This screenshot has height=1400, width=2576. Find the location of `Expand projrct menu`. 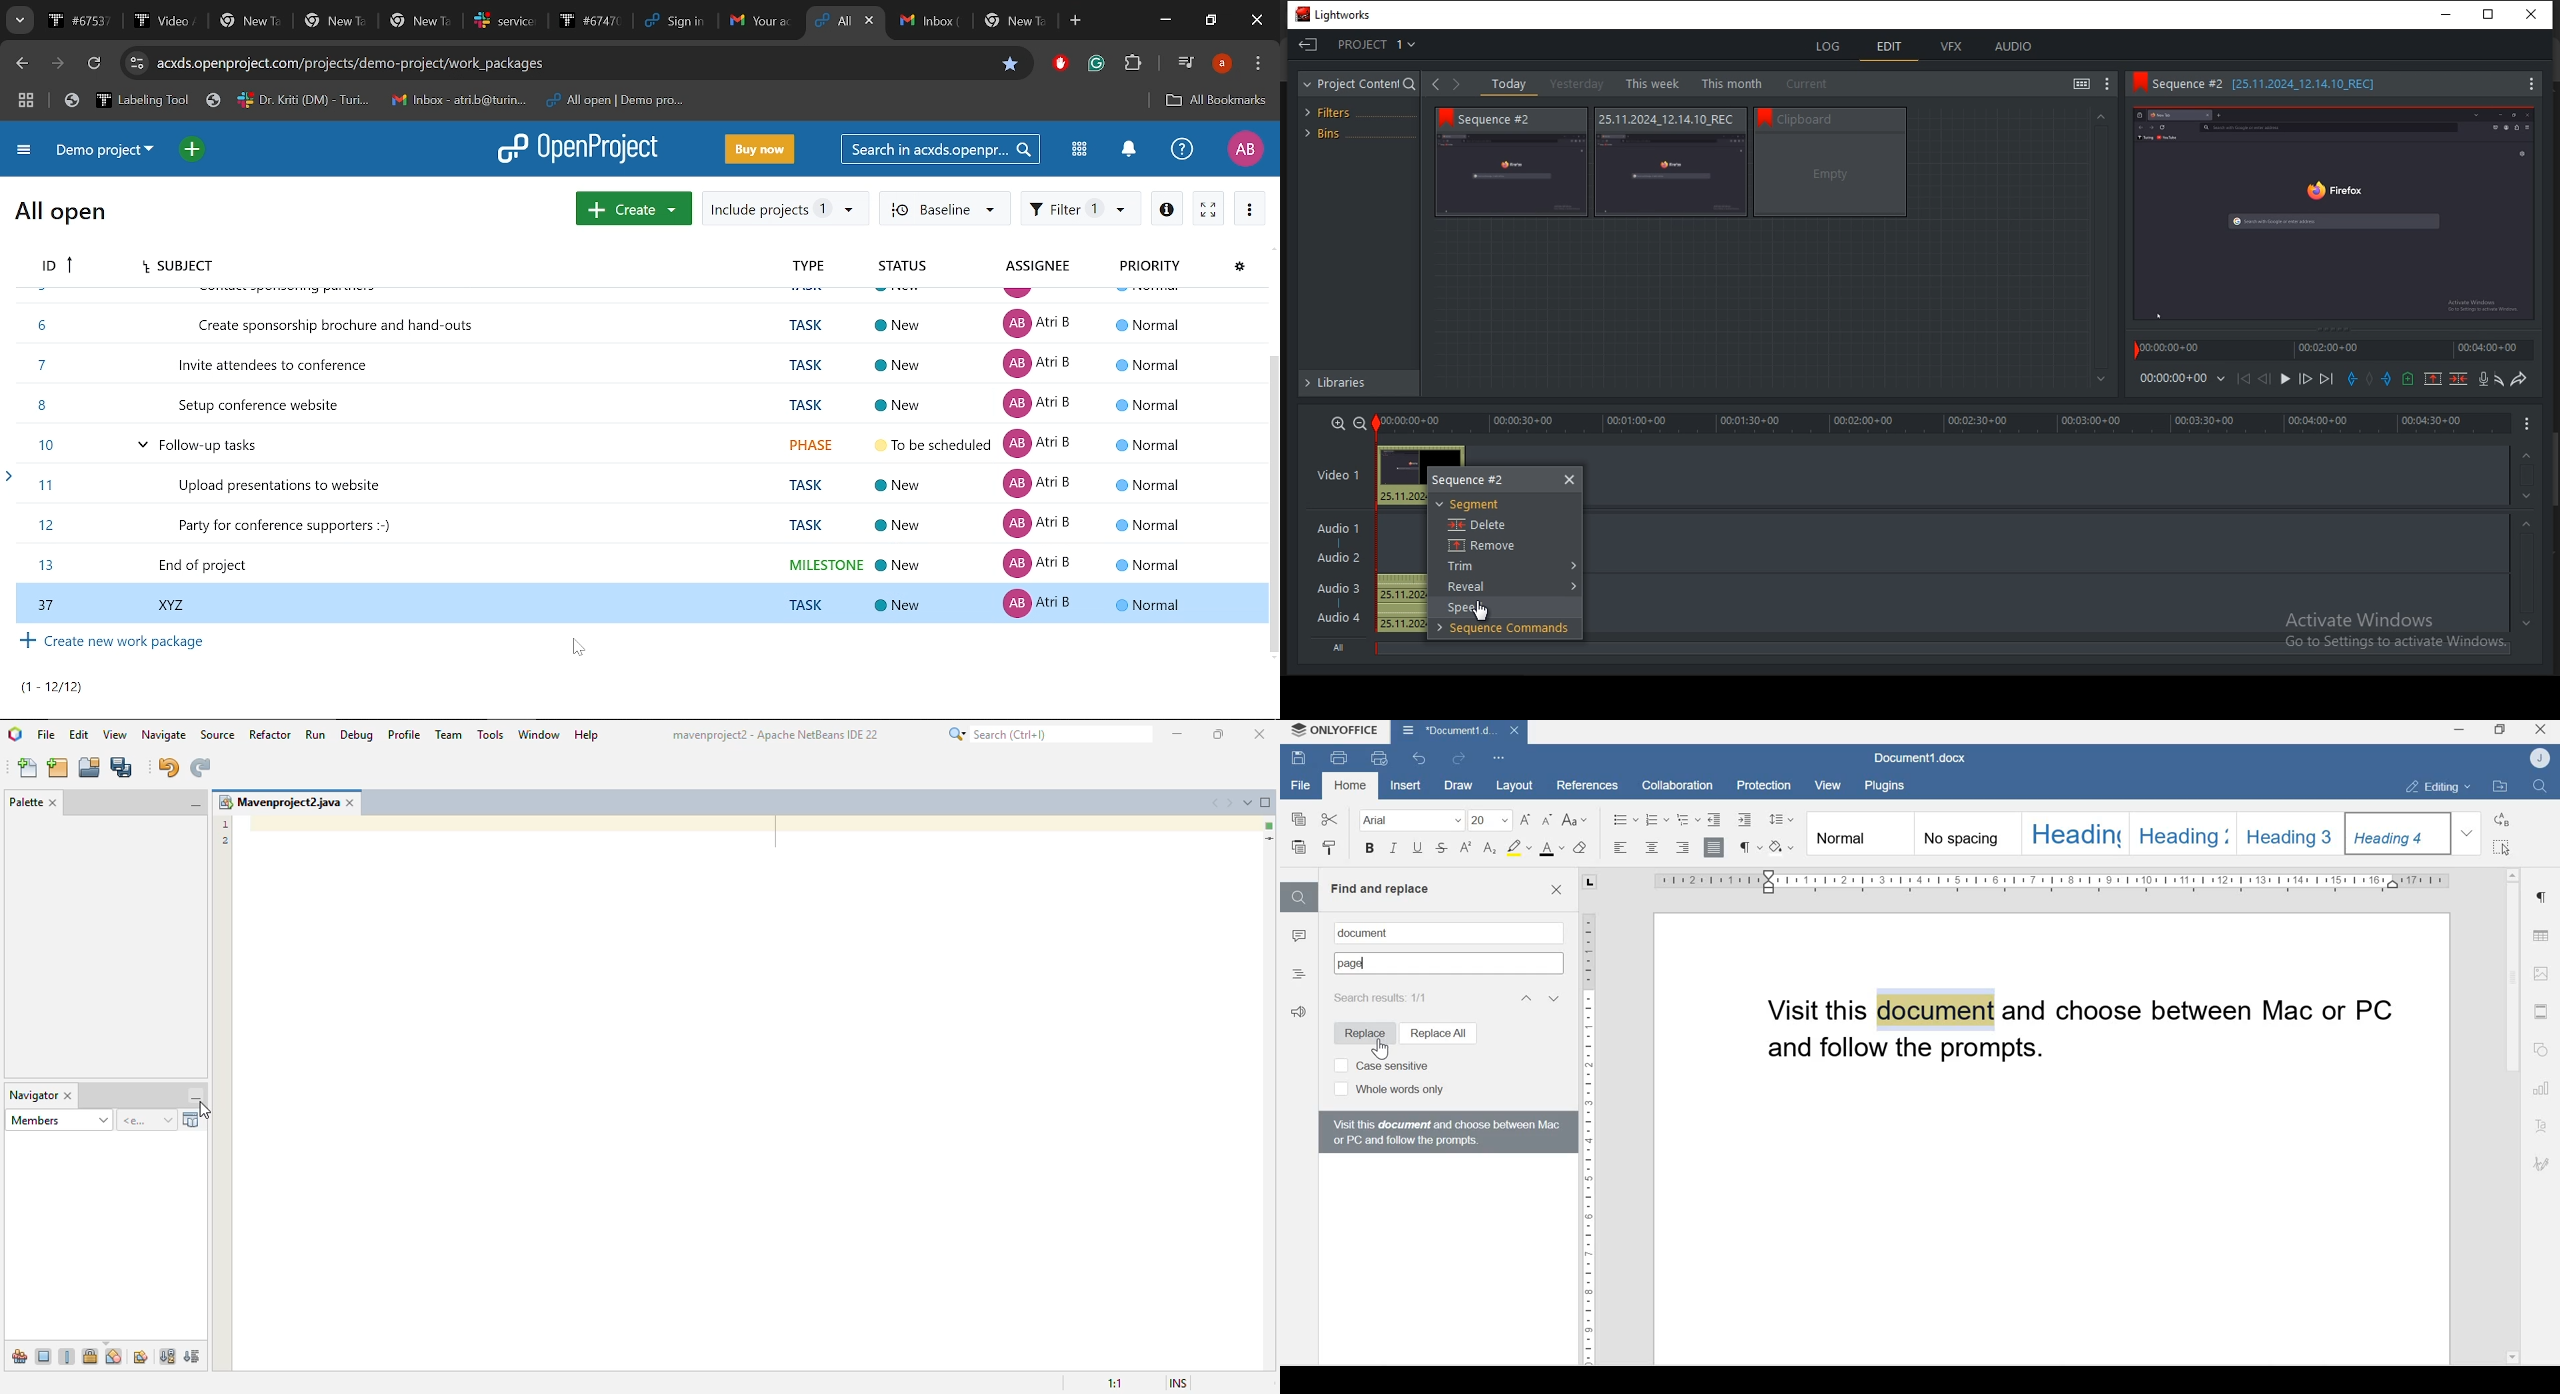

Expand projrct menu is located at coordinates (25, 151).